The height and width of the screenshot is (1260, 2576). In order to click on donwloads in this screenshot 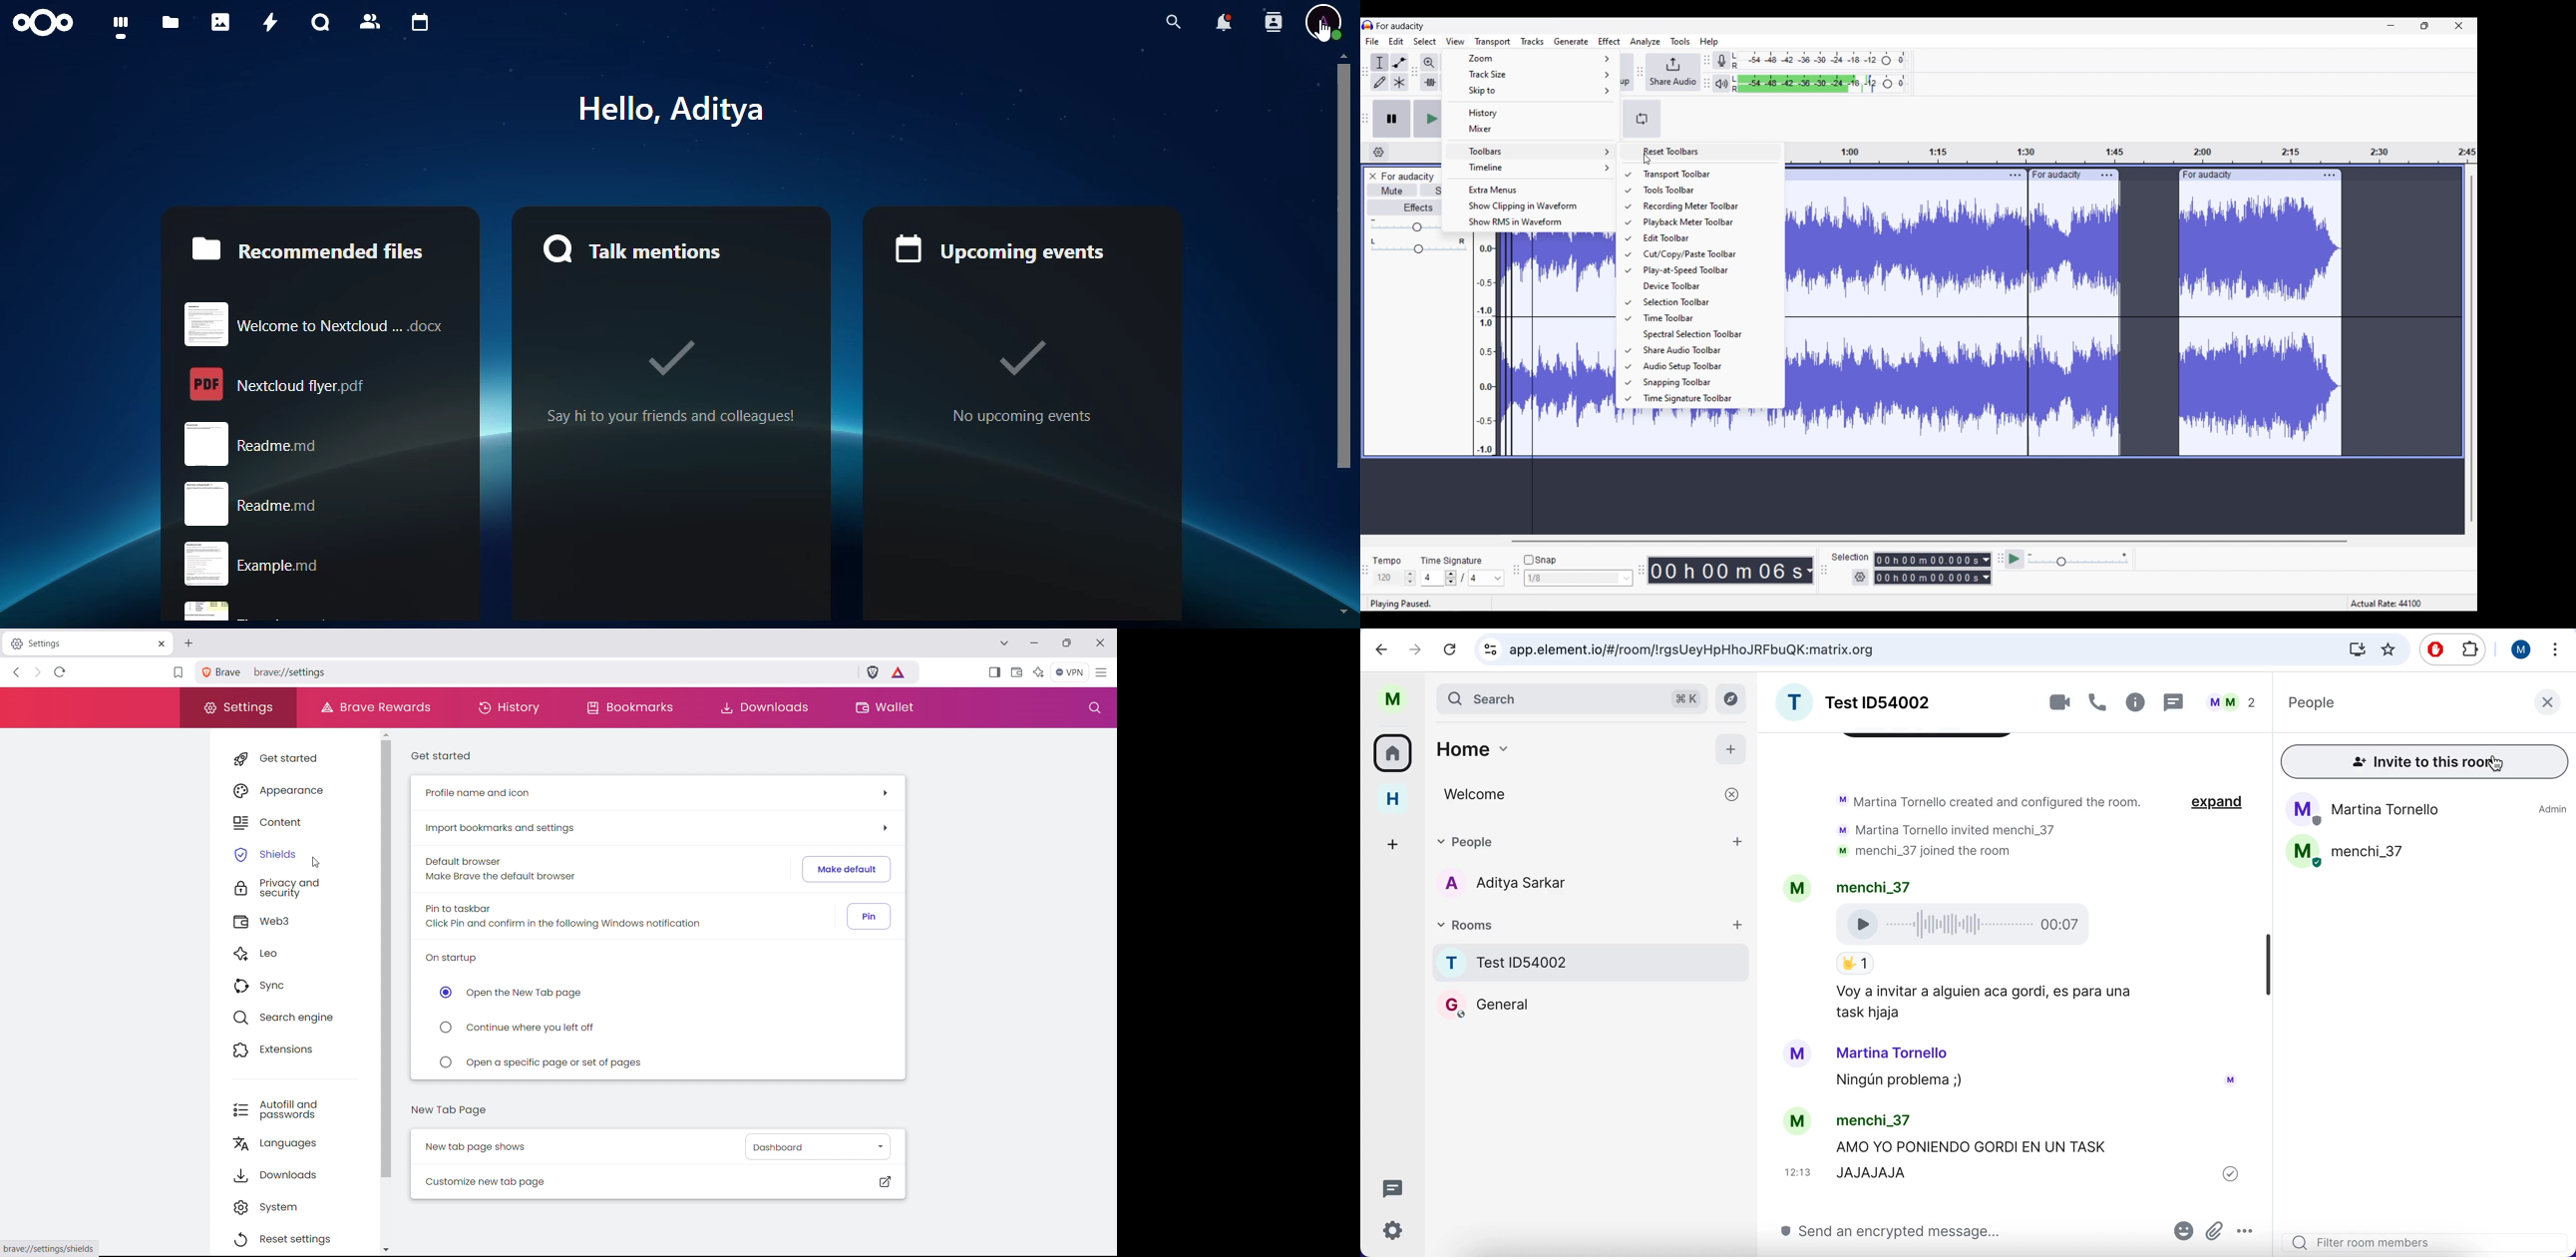, I will do `click(2355, 650)`.